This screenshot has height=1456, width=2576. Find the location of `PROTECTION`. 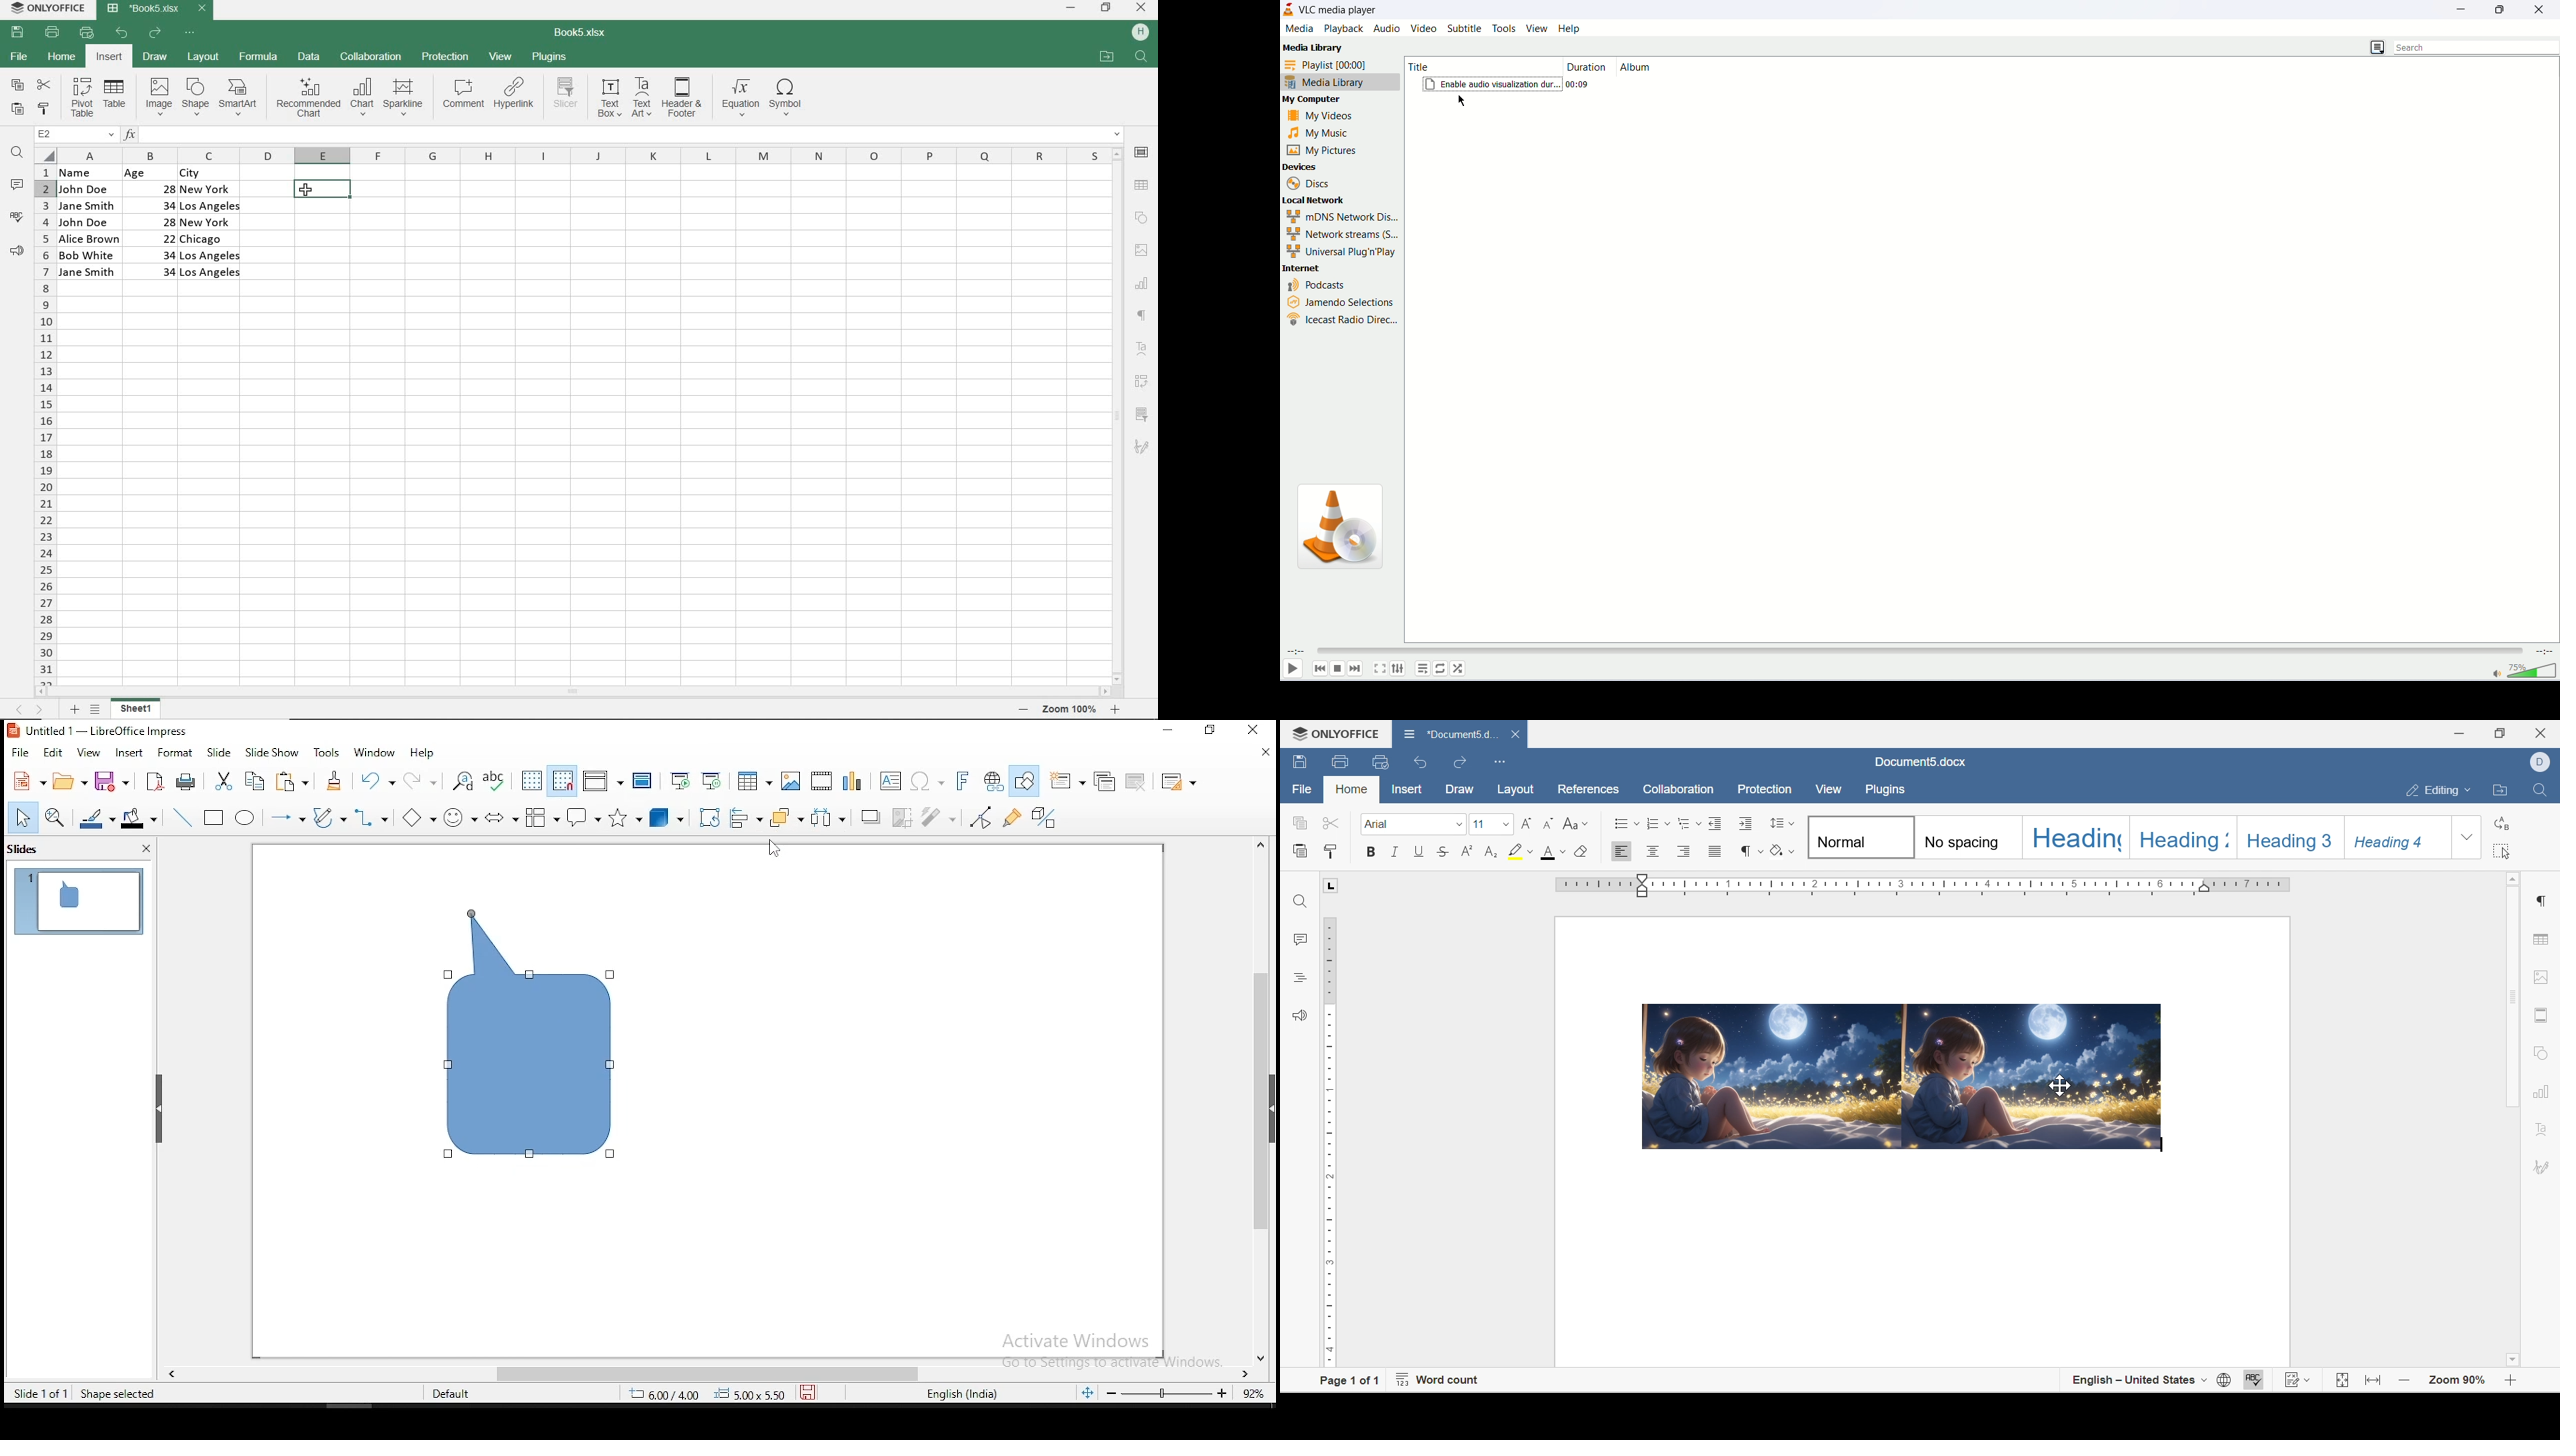

PROTECTION is located at coordinates (446, 57).